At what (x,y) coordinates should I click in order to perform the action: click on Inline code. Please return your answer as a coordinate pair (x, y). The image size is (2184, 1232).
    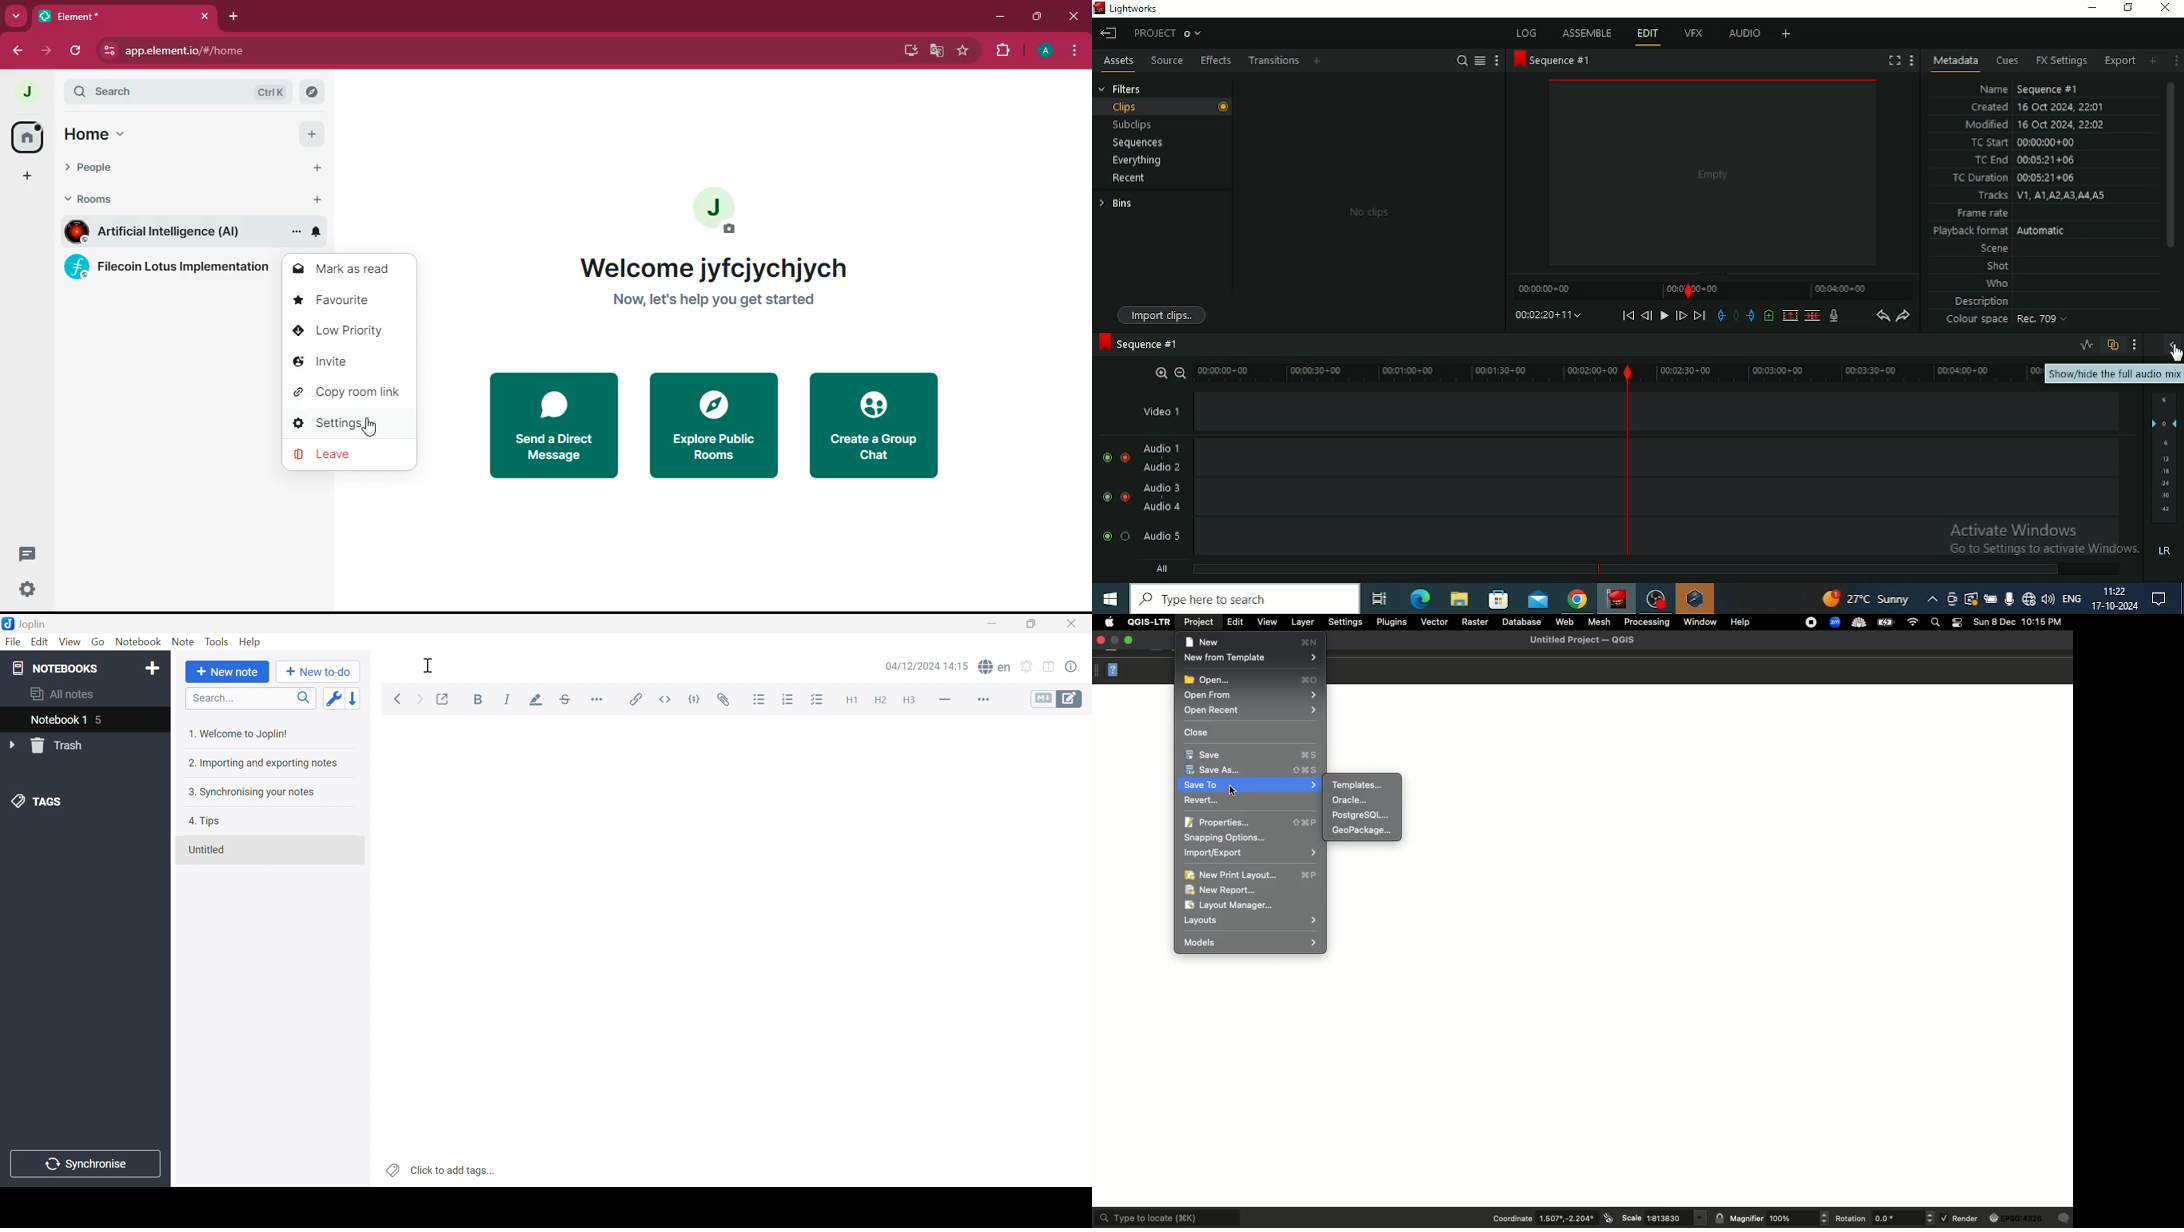
    Looking at the image, I should click on (667, 699).